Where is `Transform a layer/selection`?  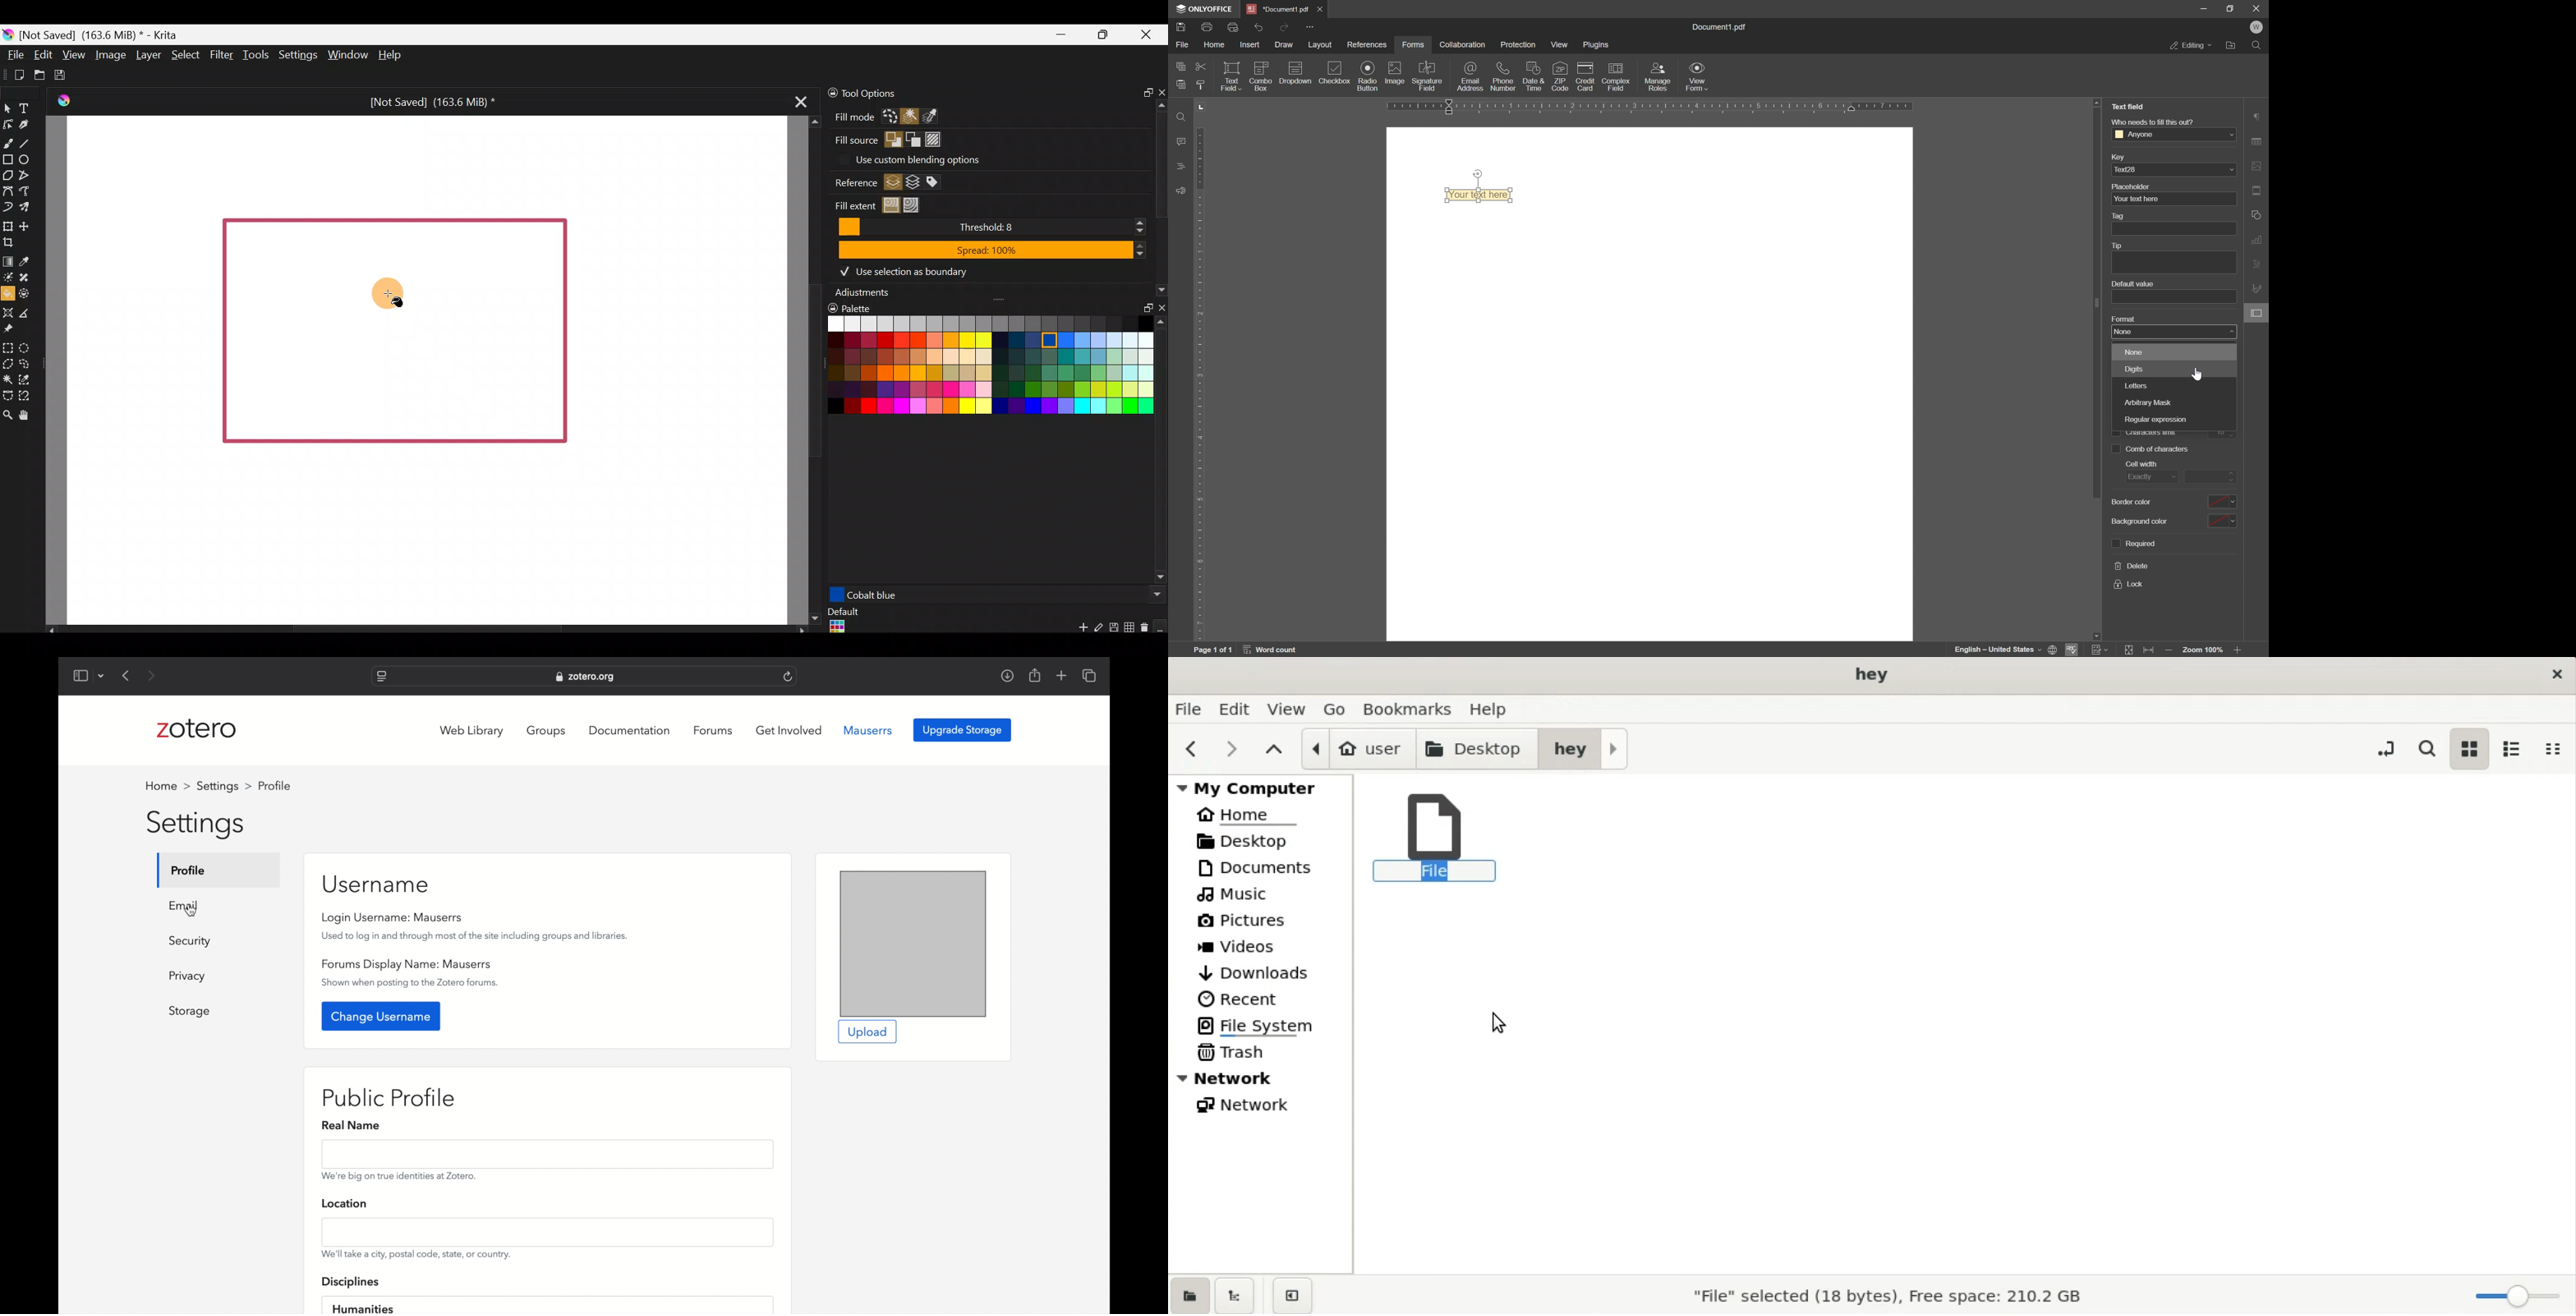
Transform a layer/selection is located at coordinates (7, 224).